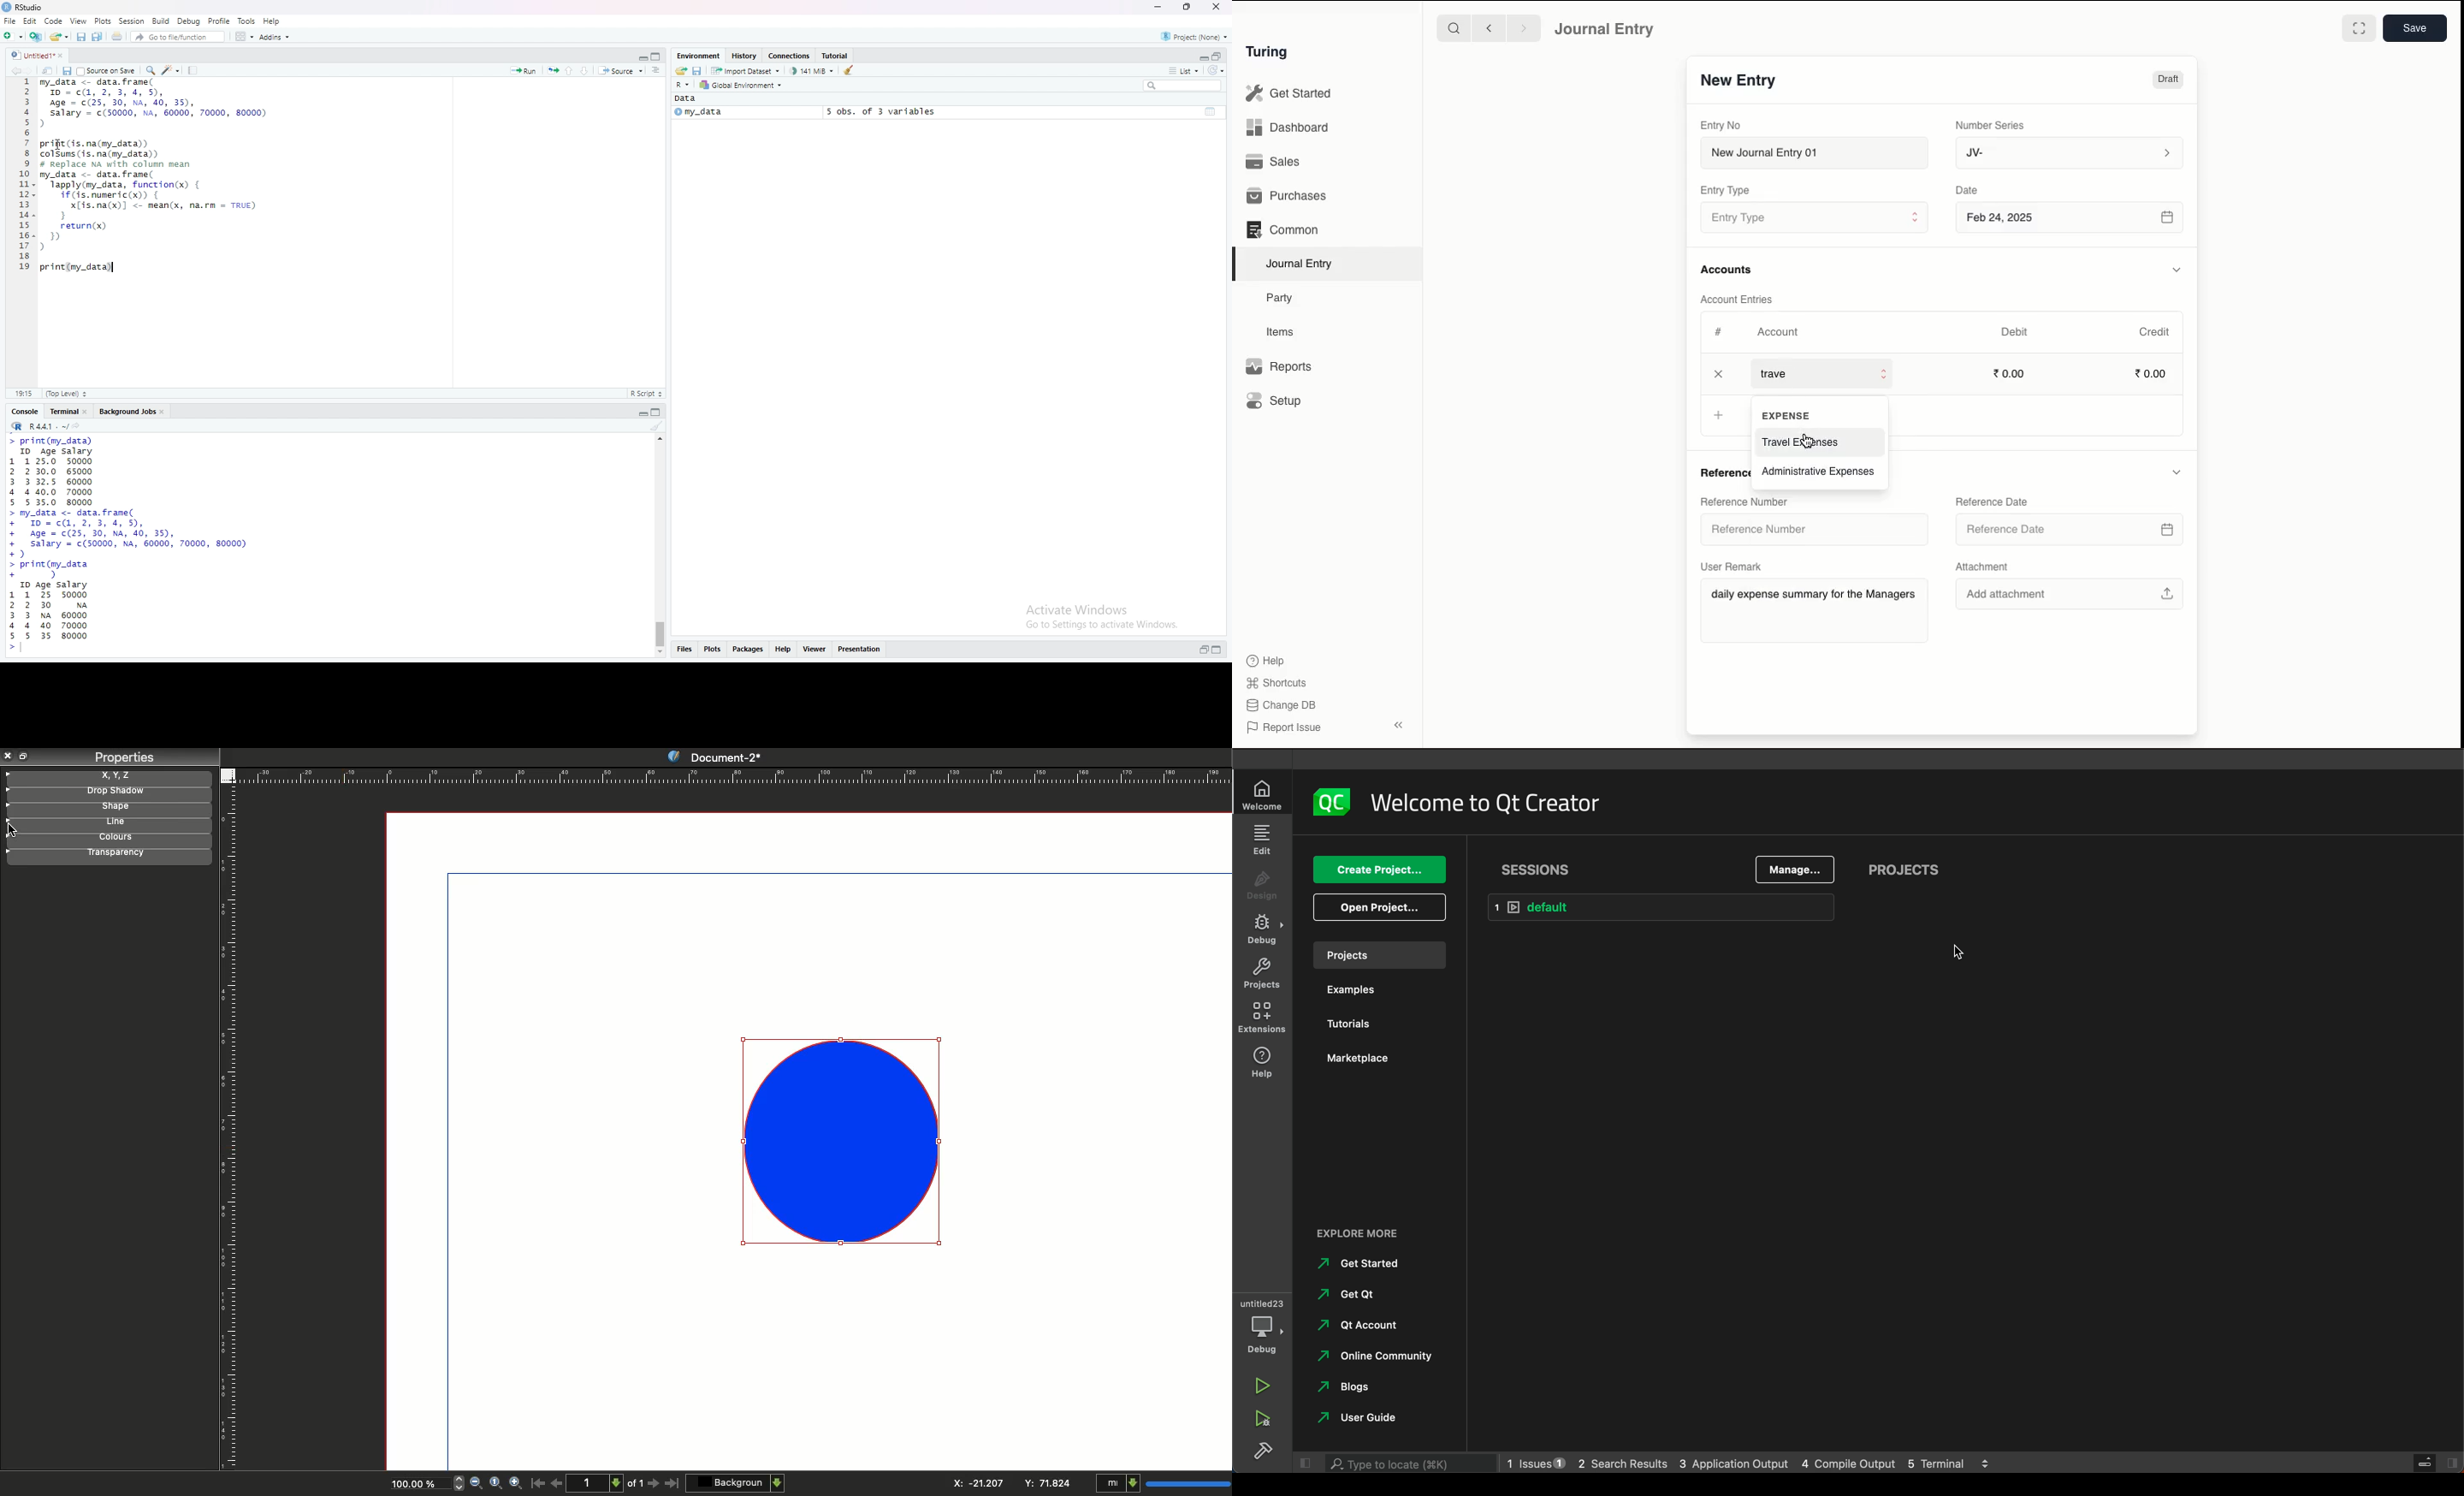 Image resolution: width=2464 pixels, height=1512 pixels. Describe the element at coordinates (658, 56) in the screenshot. I see `collapse` at that location.